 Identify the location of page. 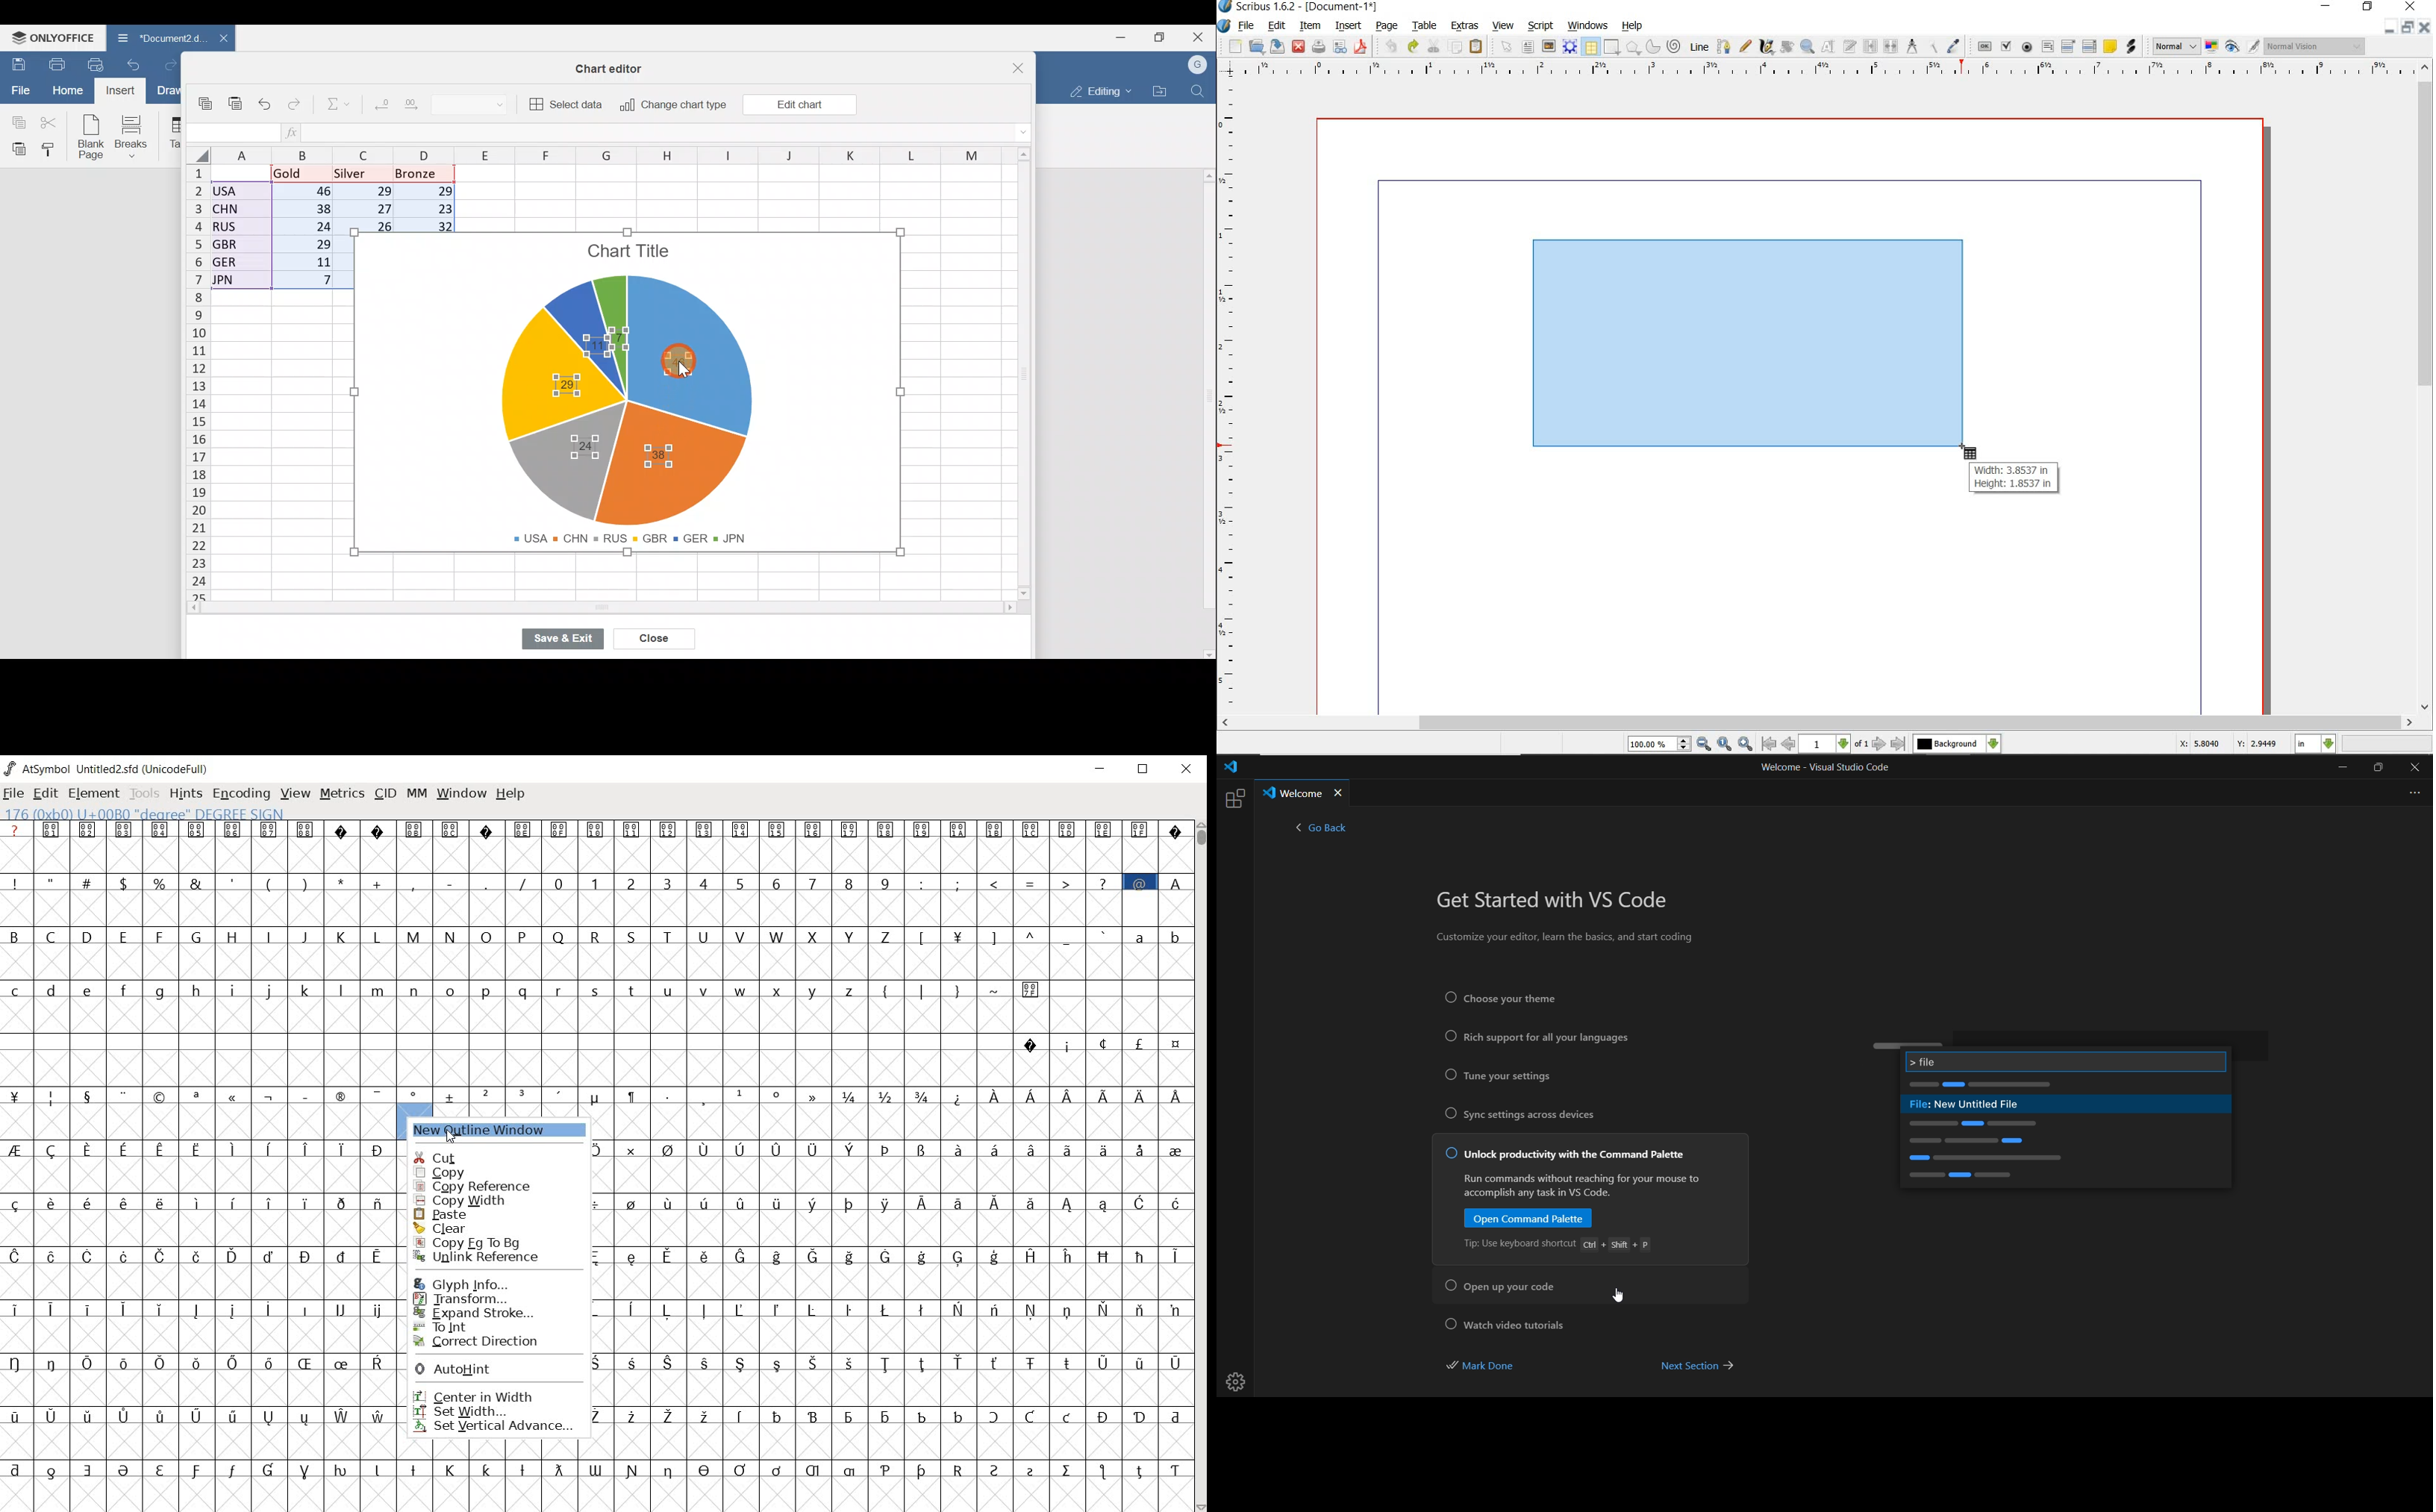
(1387, 27).